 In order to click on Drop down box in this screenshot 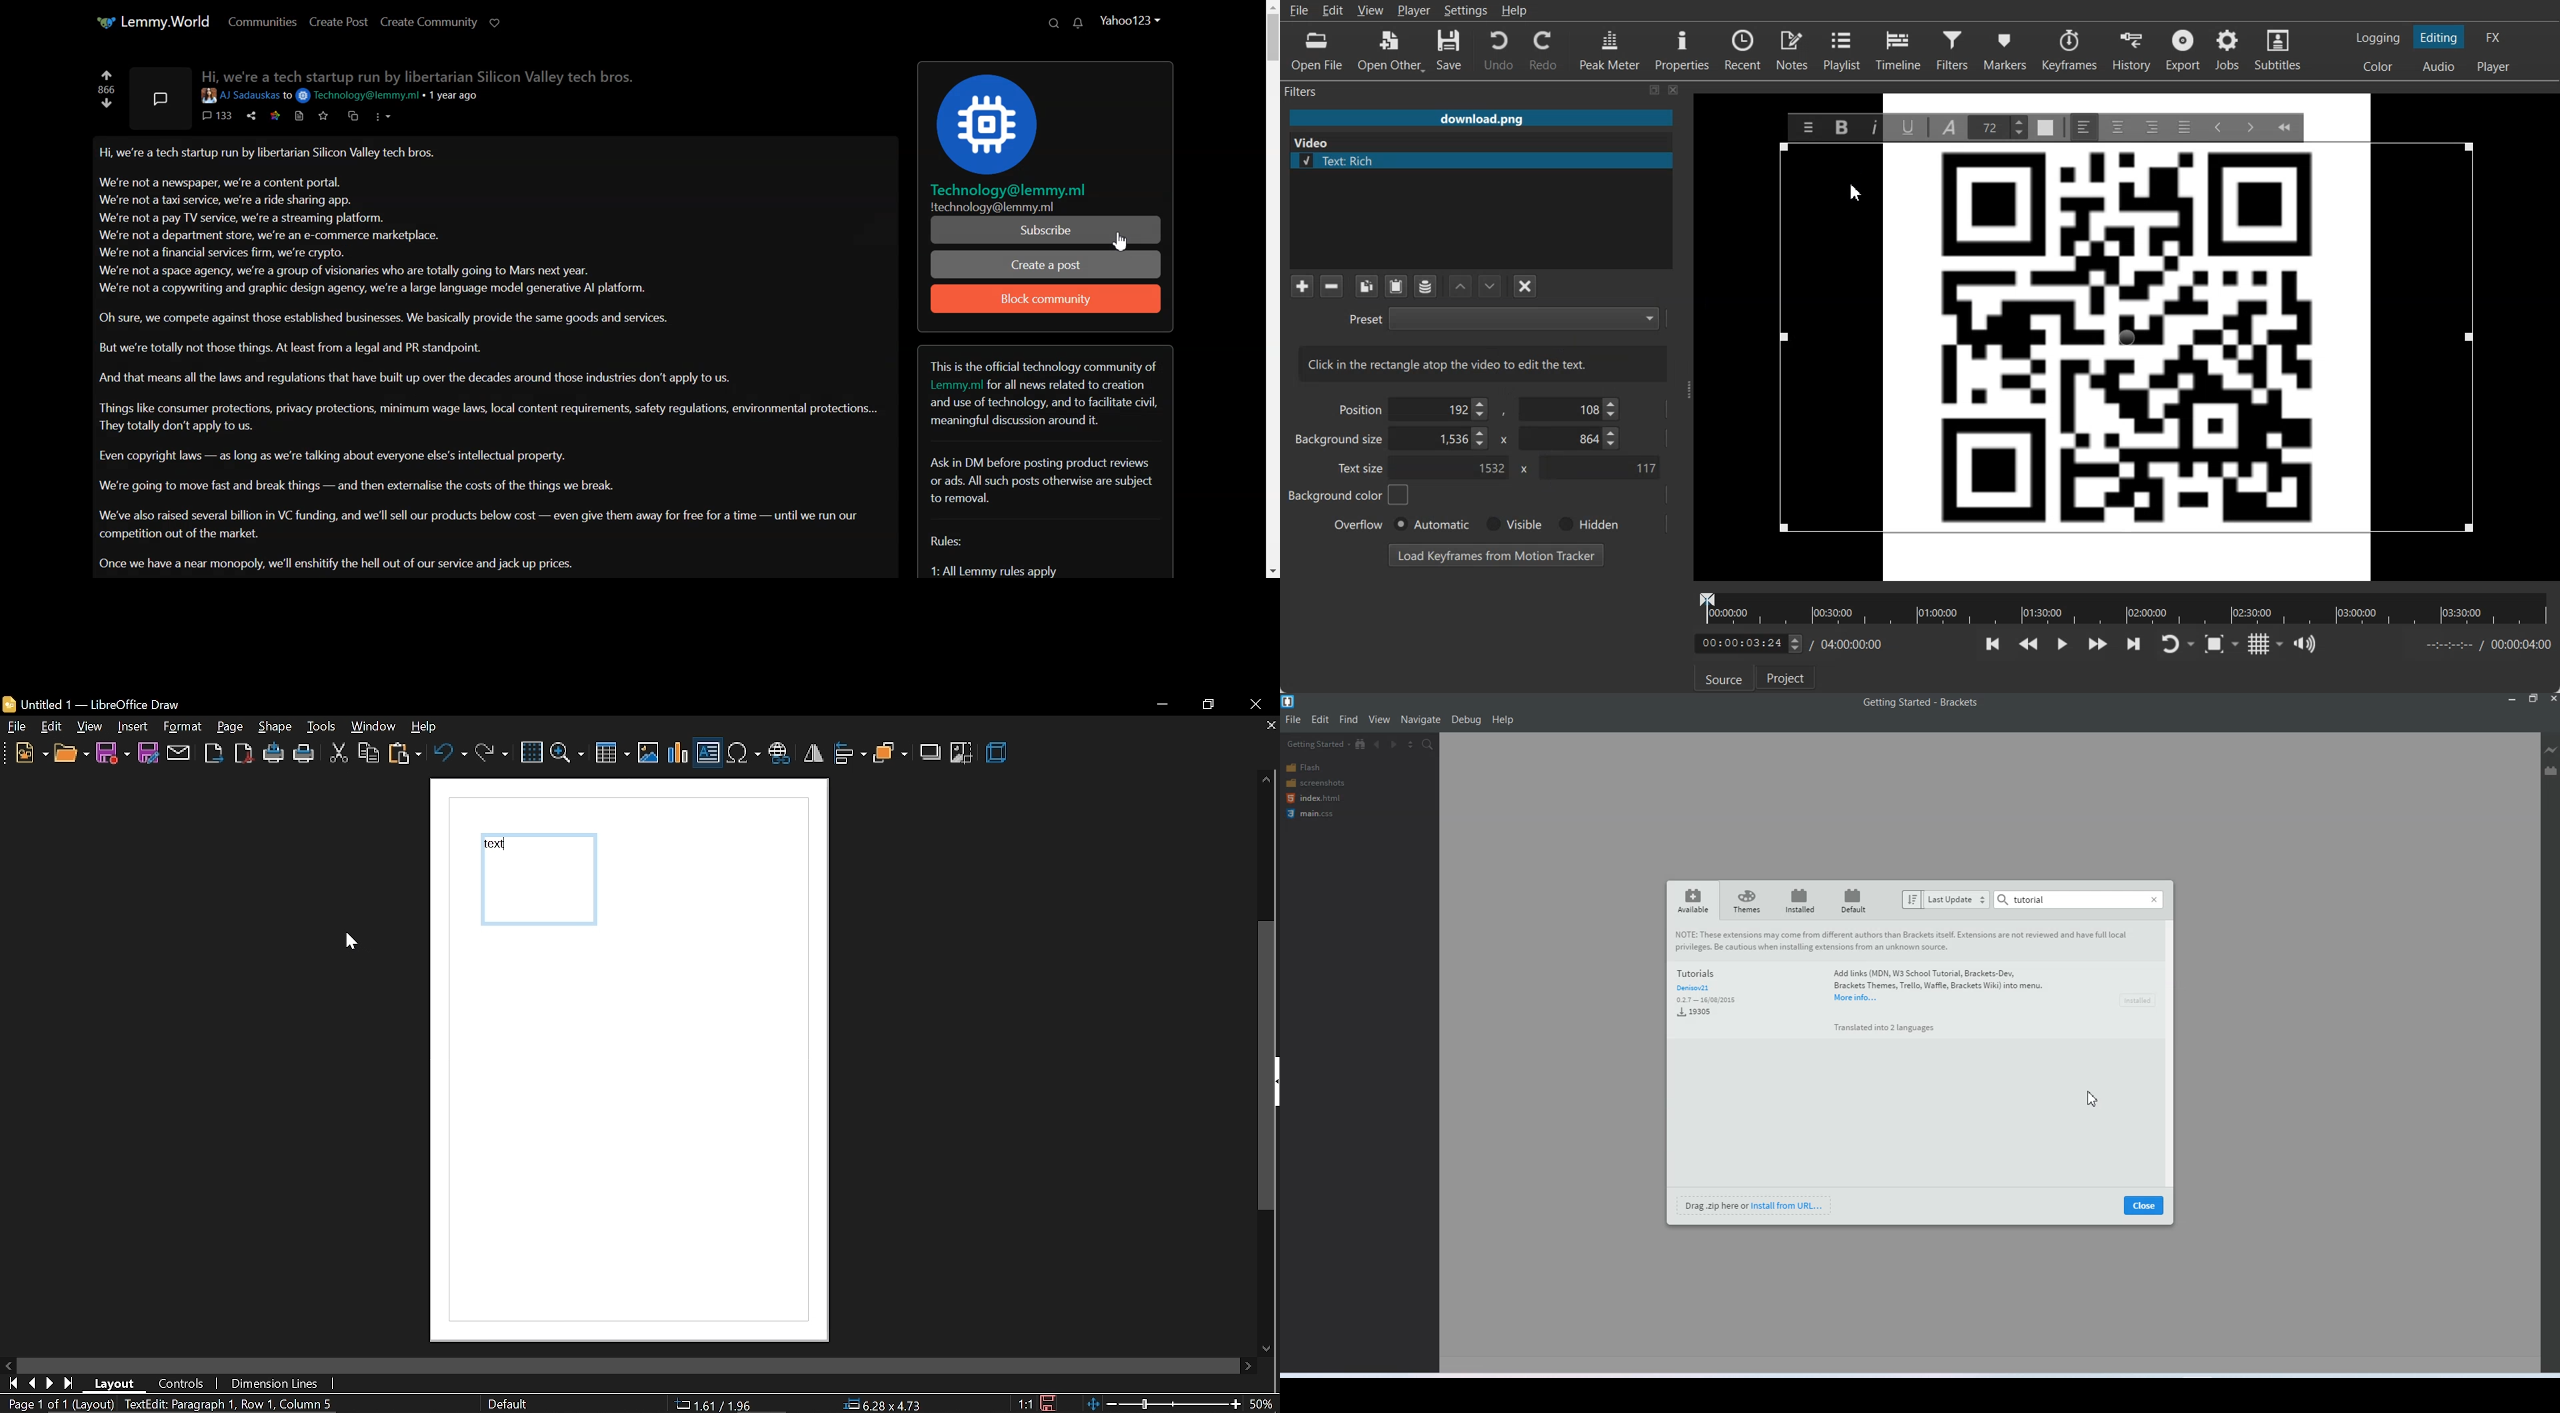, I will do `click(2192, 645)`.